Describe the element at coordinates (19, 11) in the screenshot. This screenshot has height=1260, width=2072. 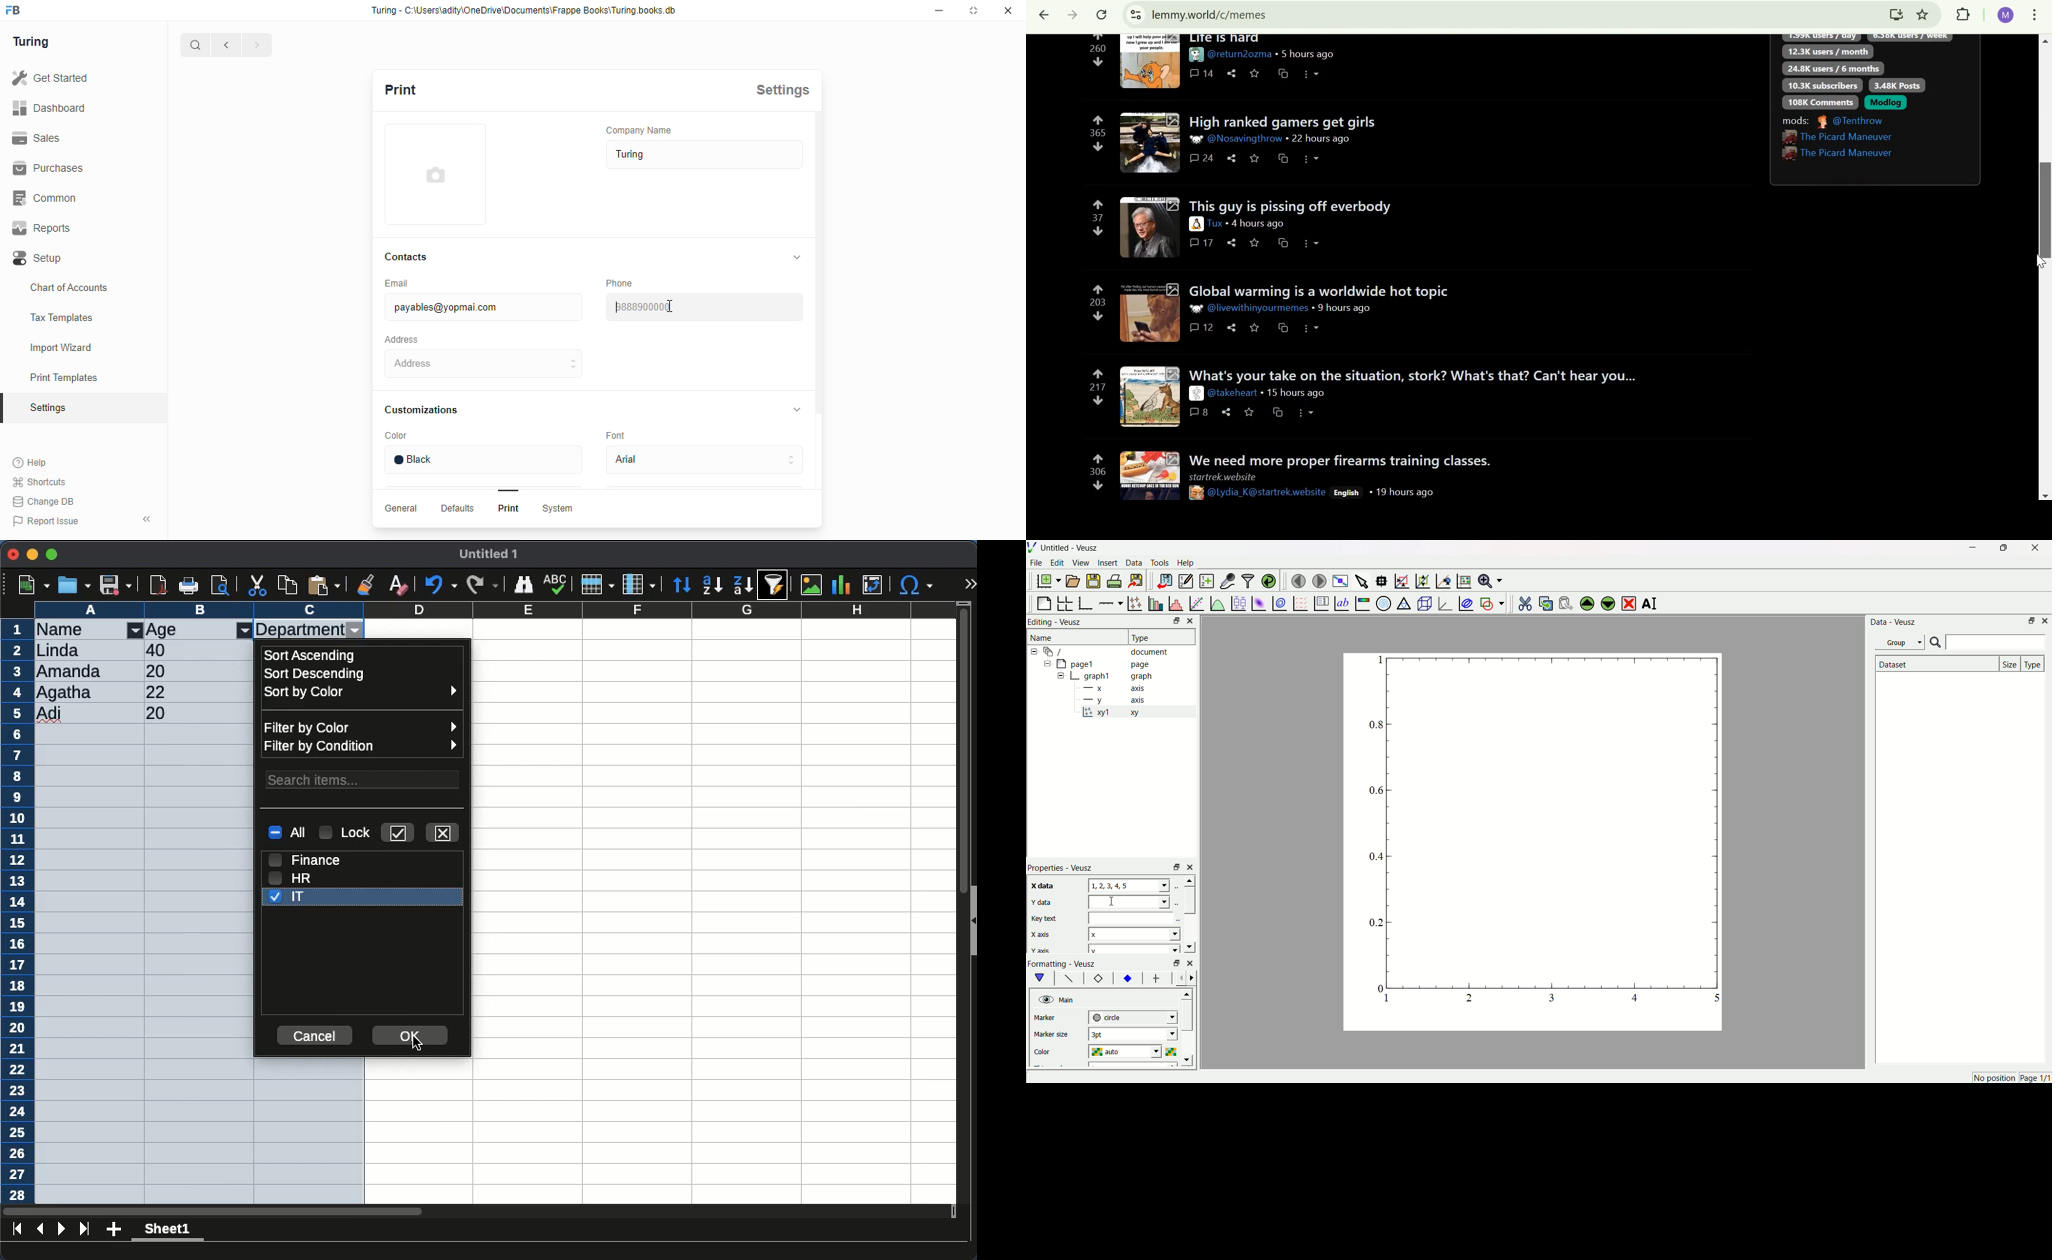
I see `frappe books logo` at that location.